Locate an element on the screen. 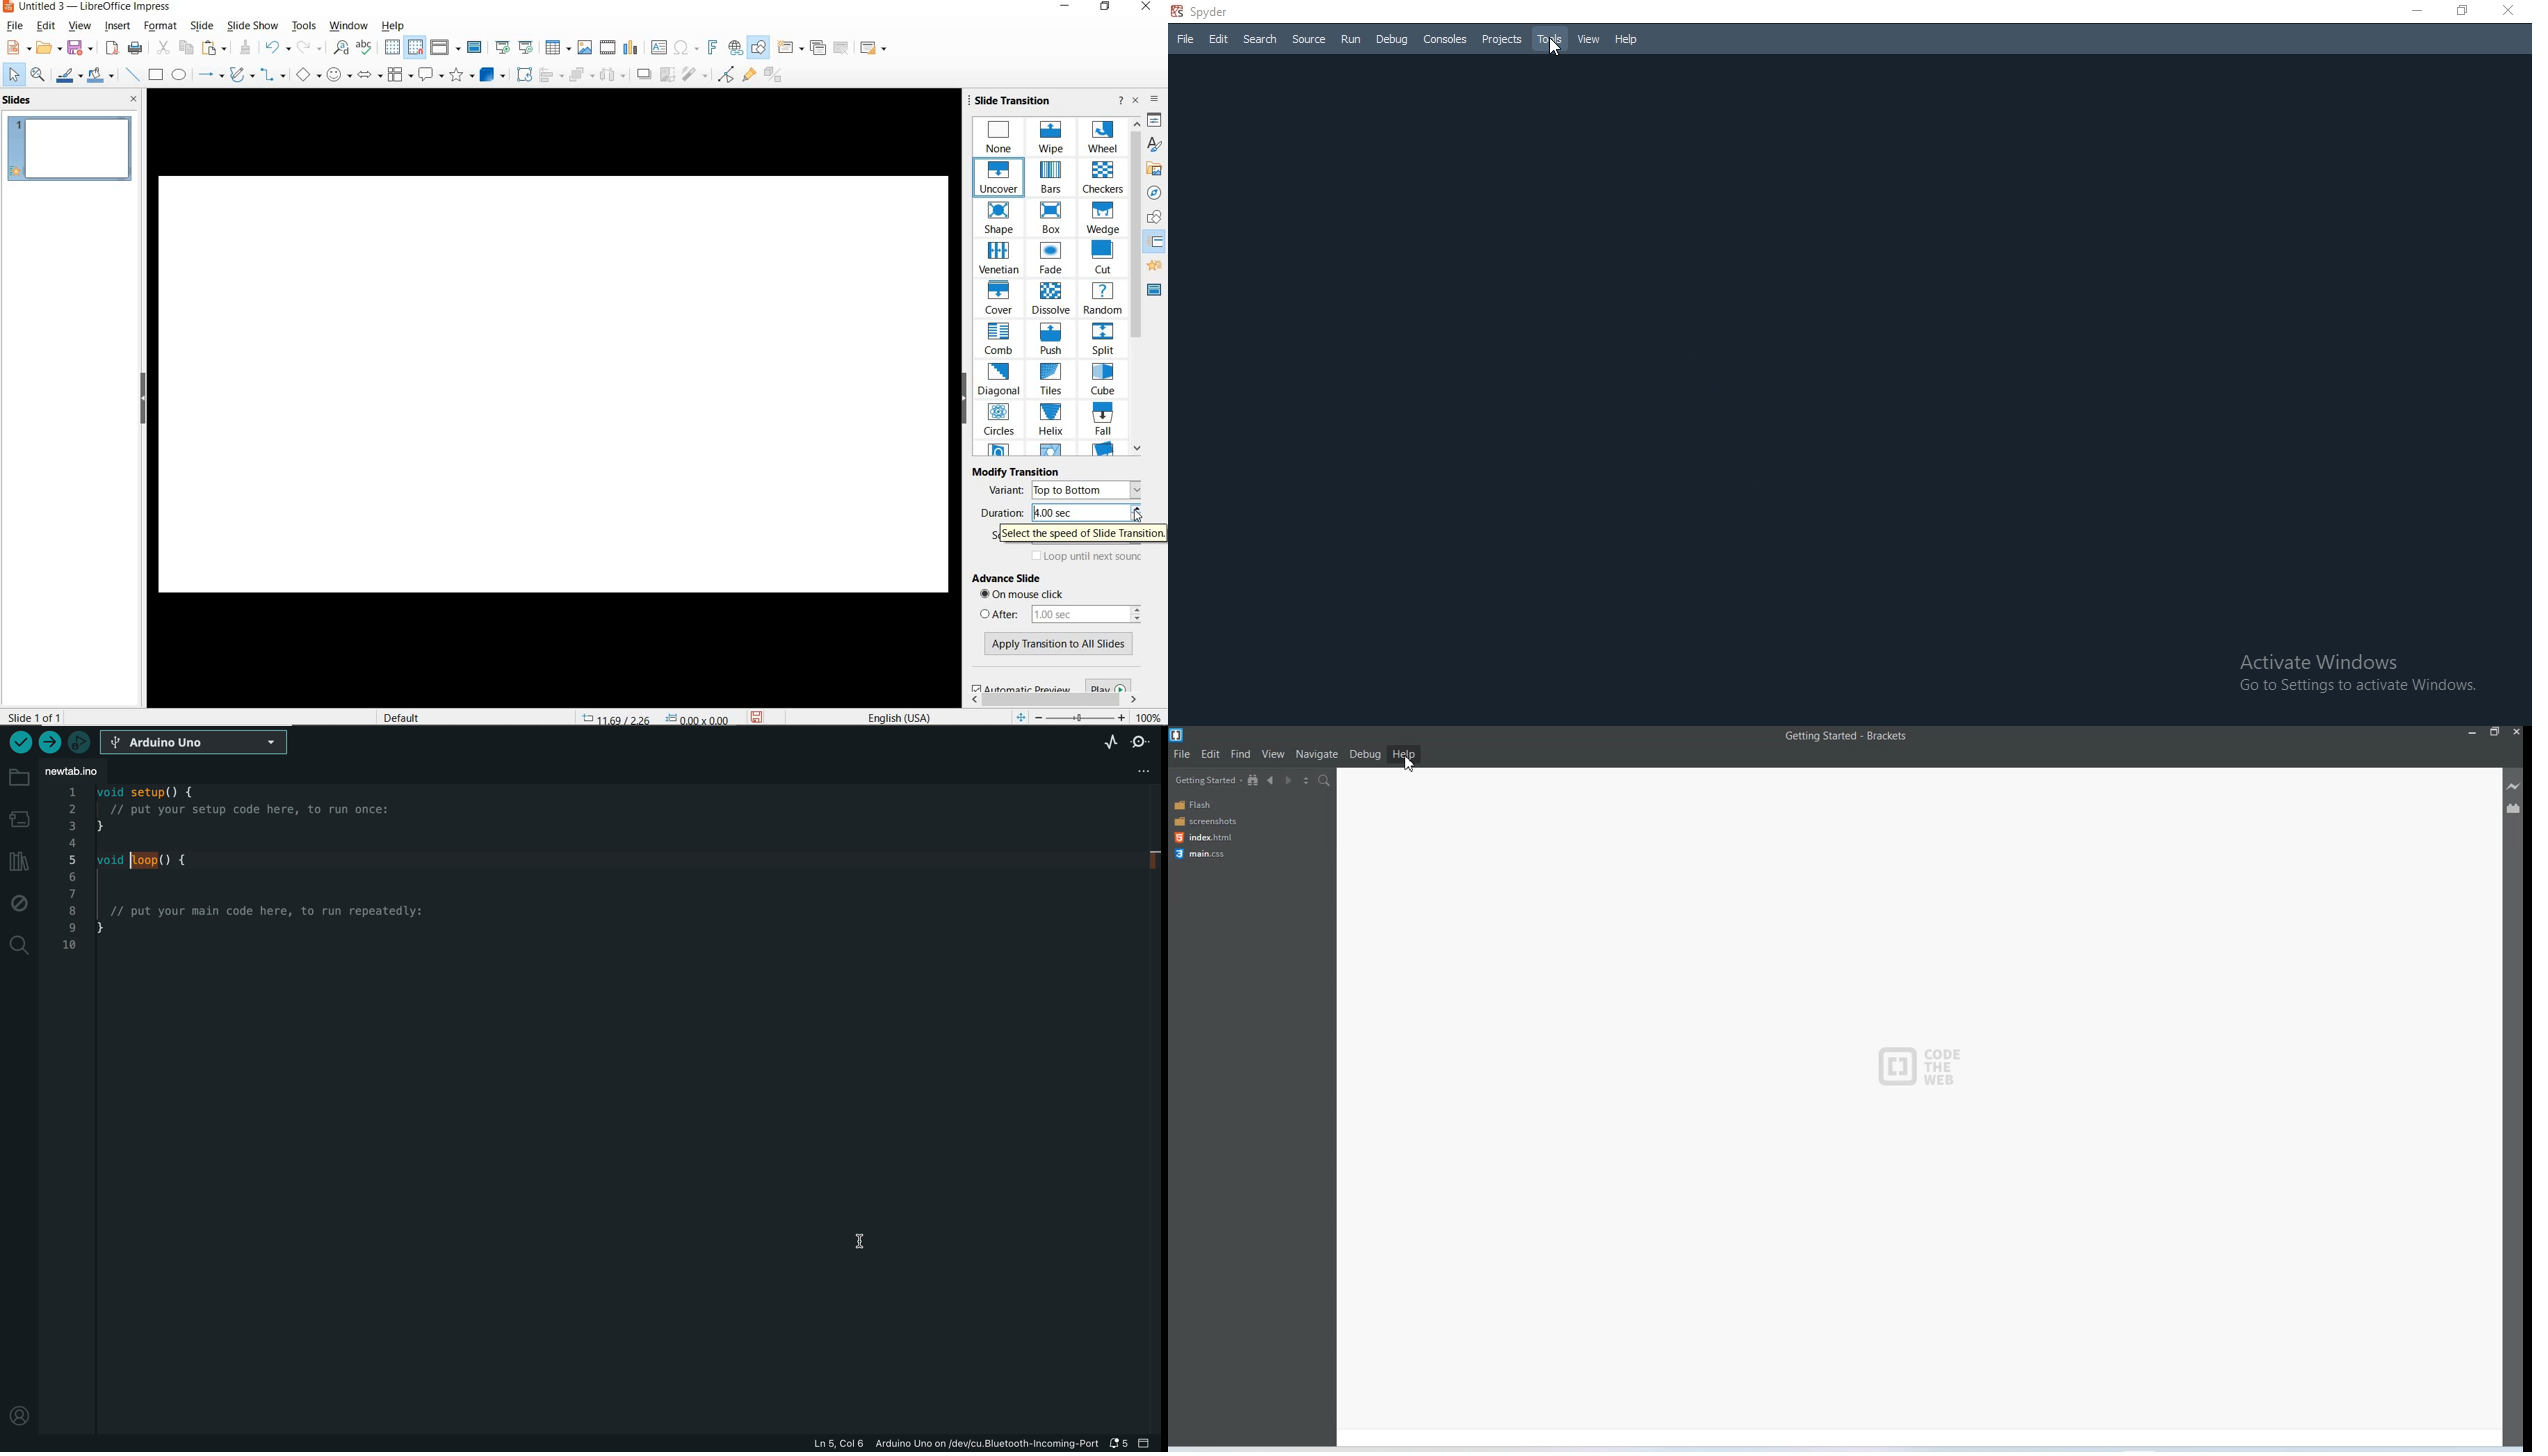 The height and width of the screenshot is (1456, 2548). TOGGLE EXTRUSION is located at coordinates (776, 76).